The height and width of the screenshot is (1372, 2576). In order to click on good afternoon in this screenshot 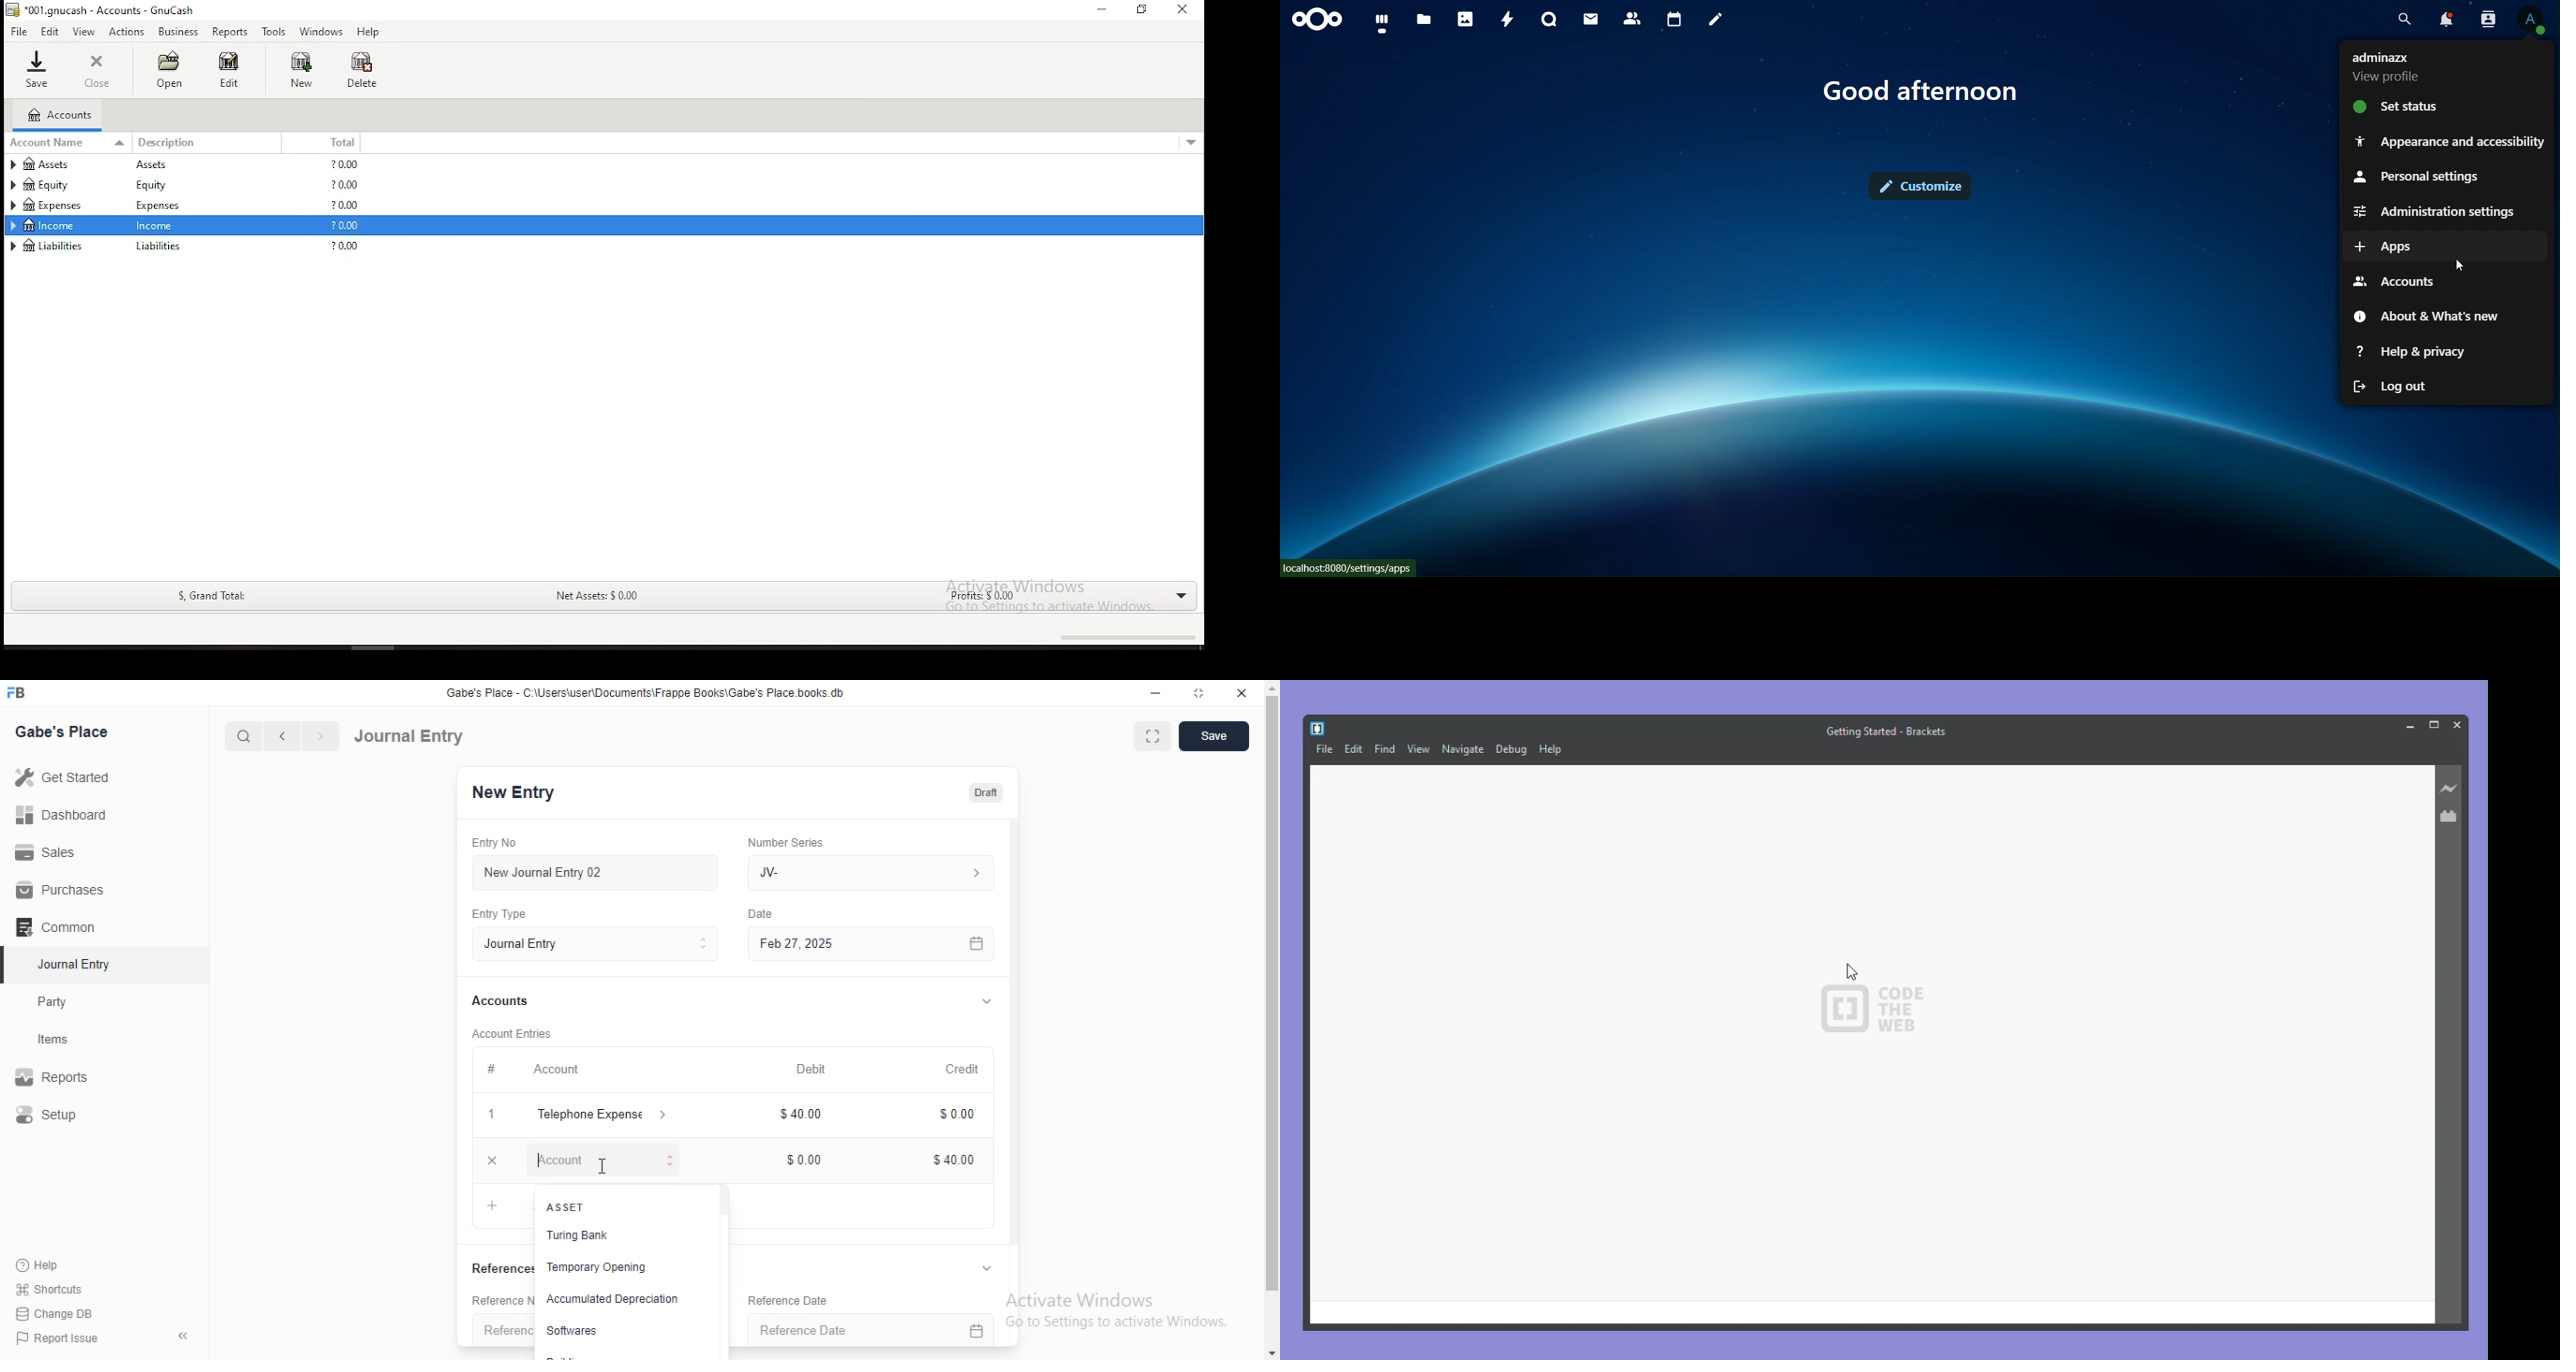, I will do `click(1928, 95)`.